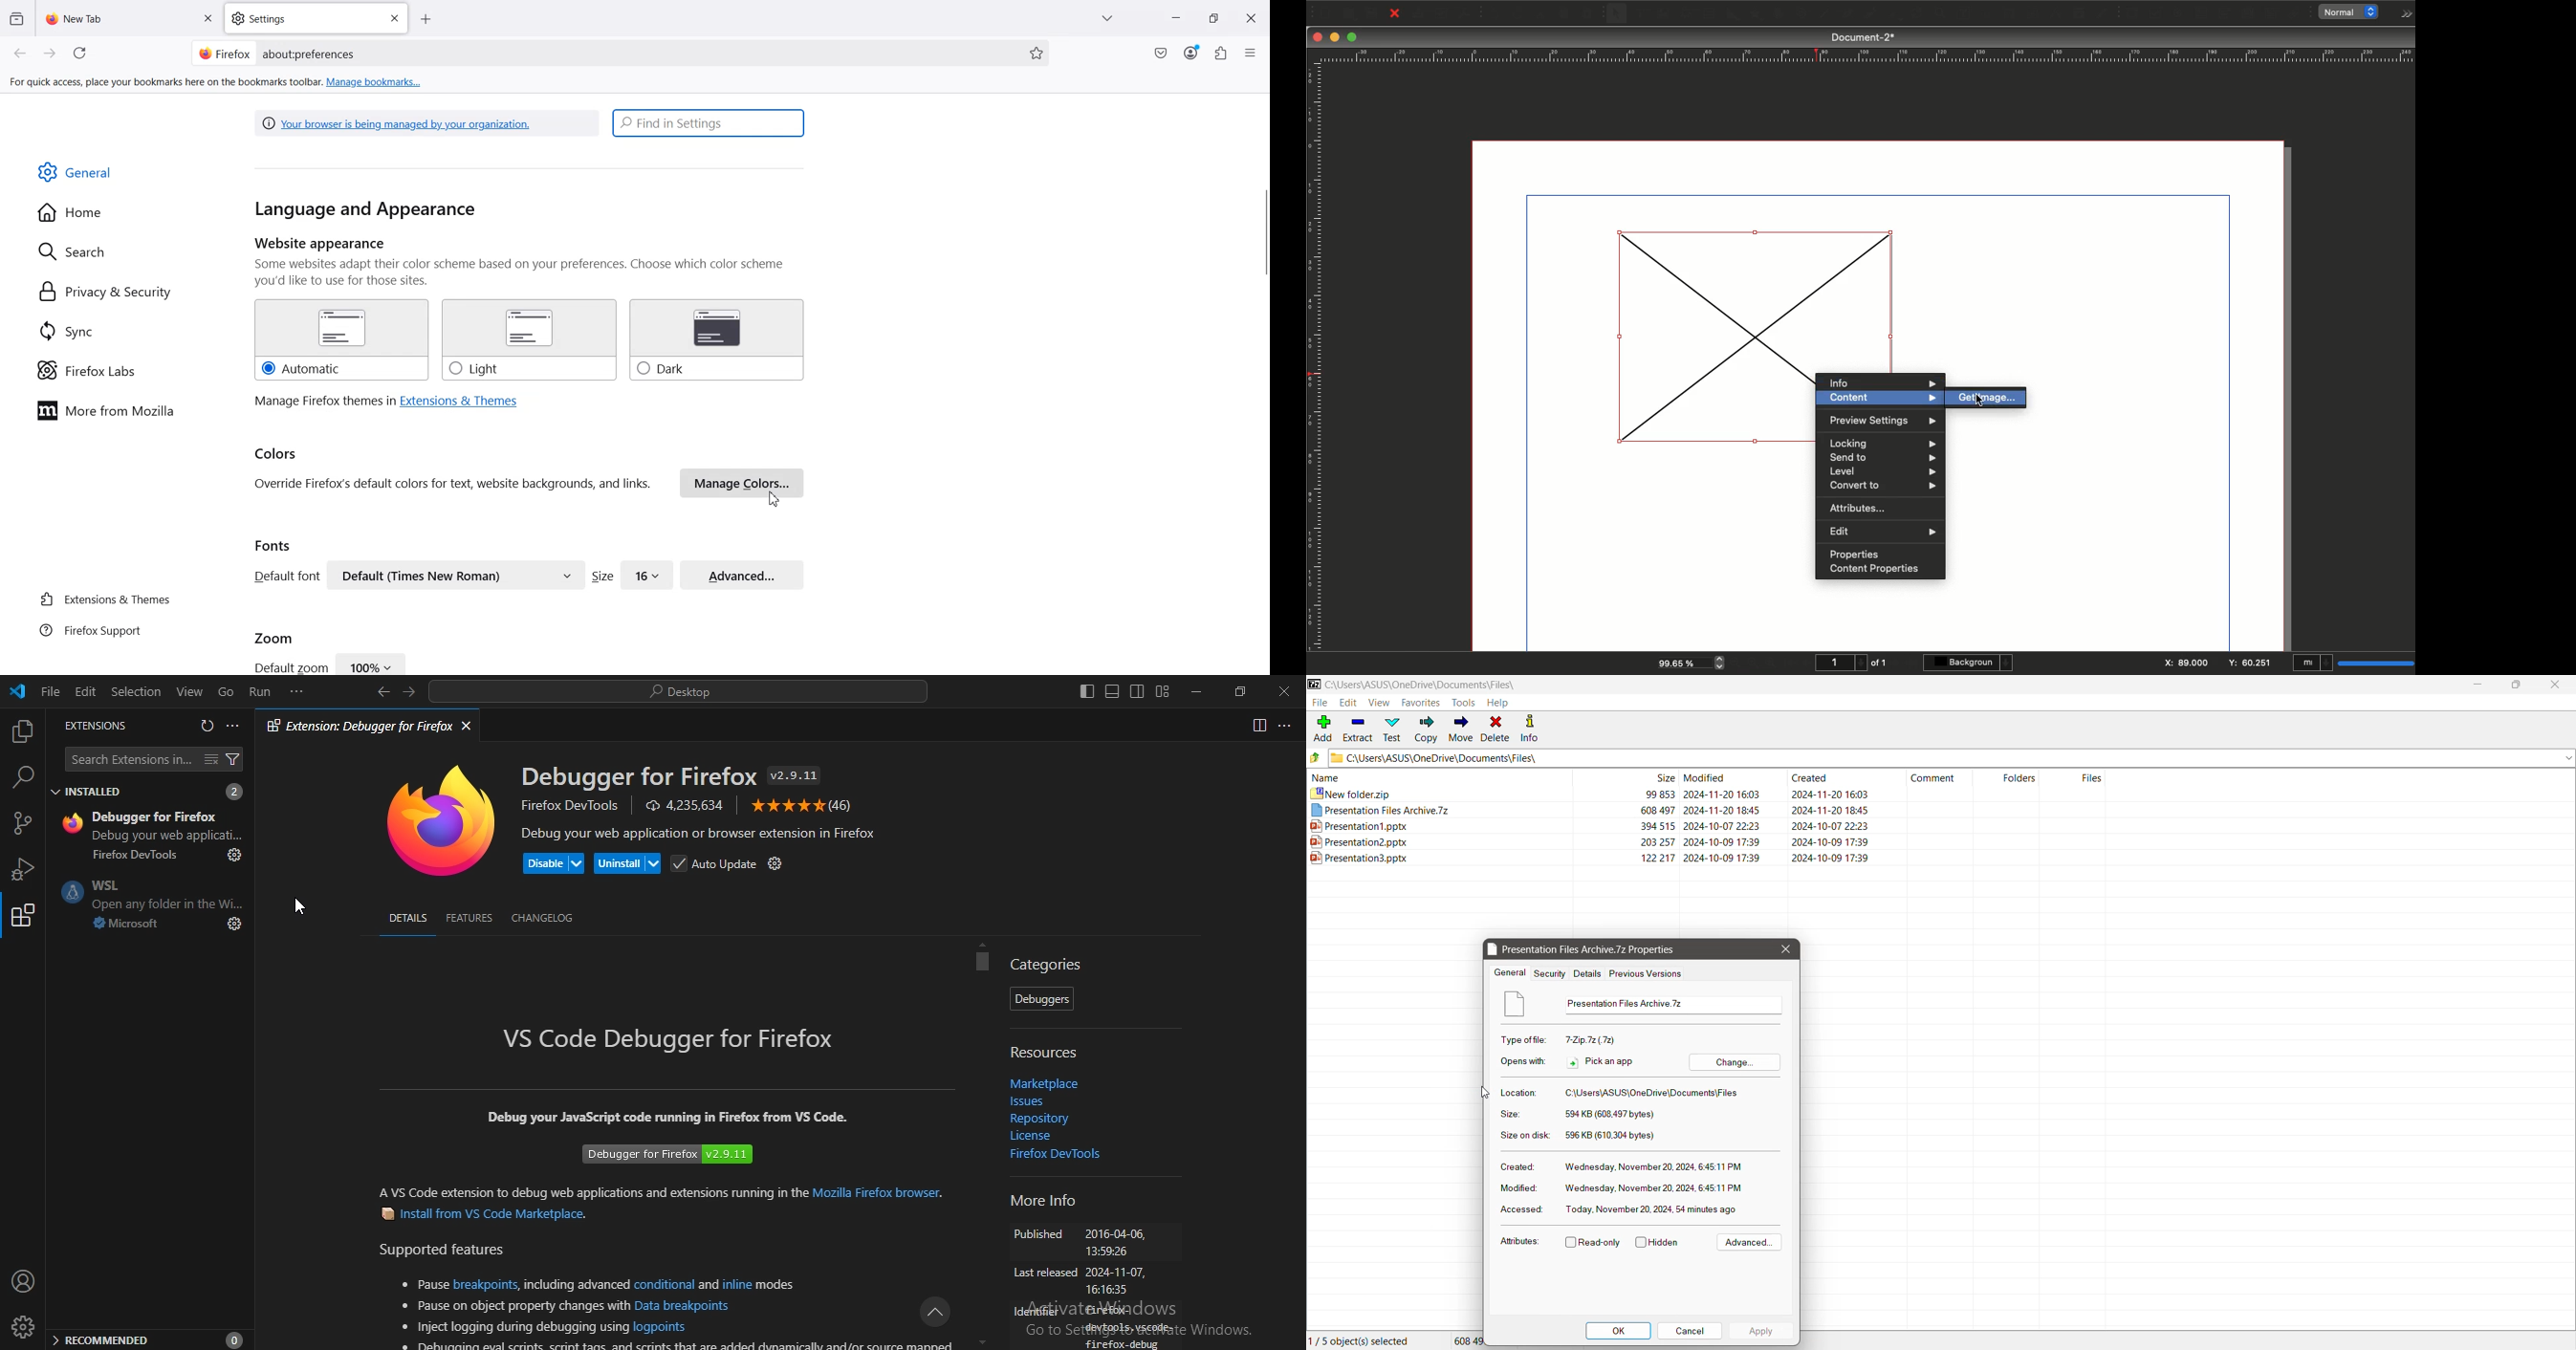 The width and height of the screenshot is (2576, 1372). What do you see at coordinates (1980, 401) in the screenshot?
I see `cursor` at bounding box center [1980, 401].